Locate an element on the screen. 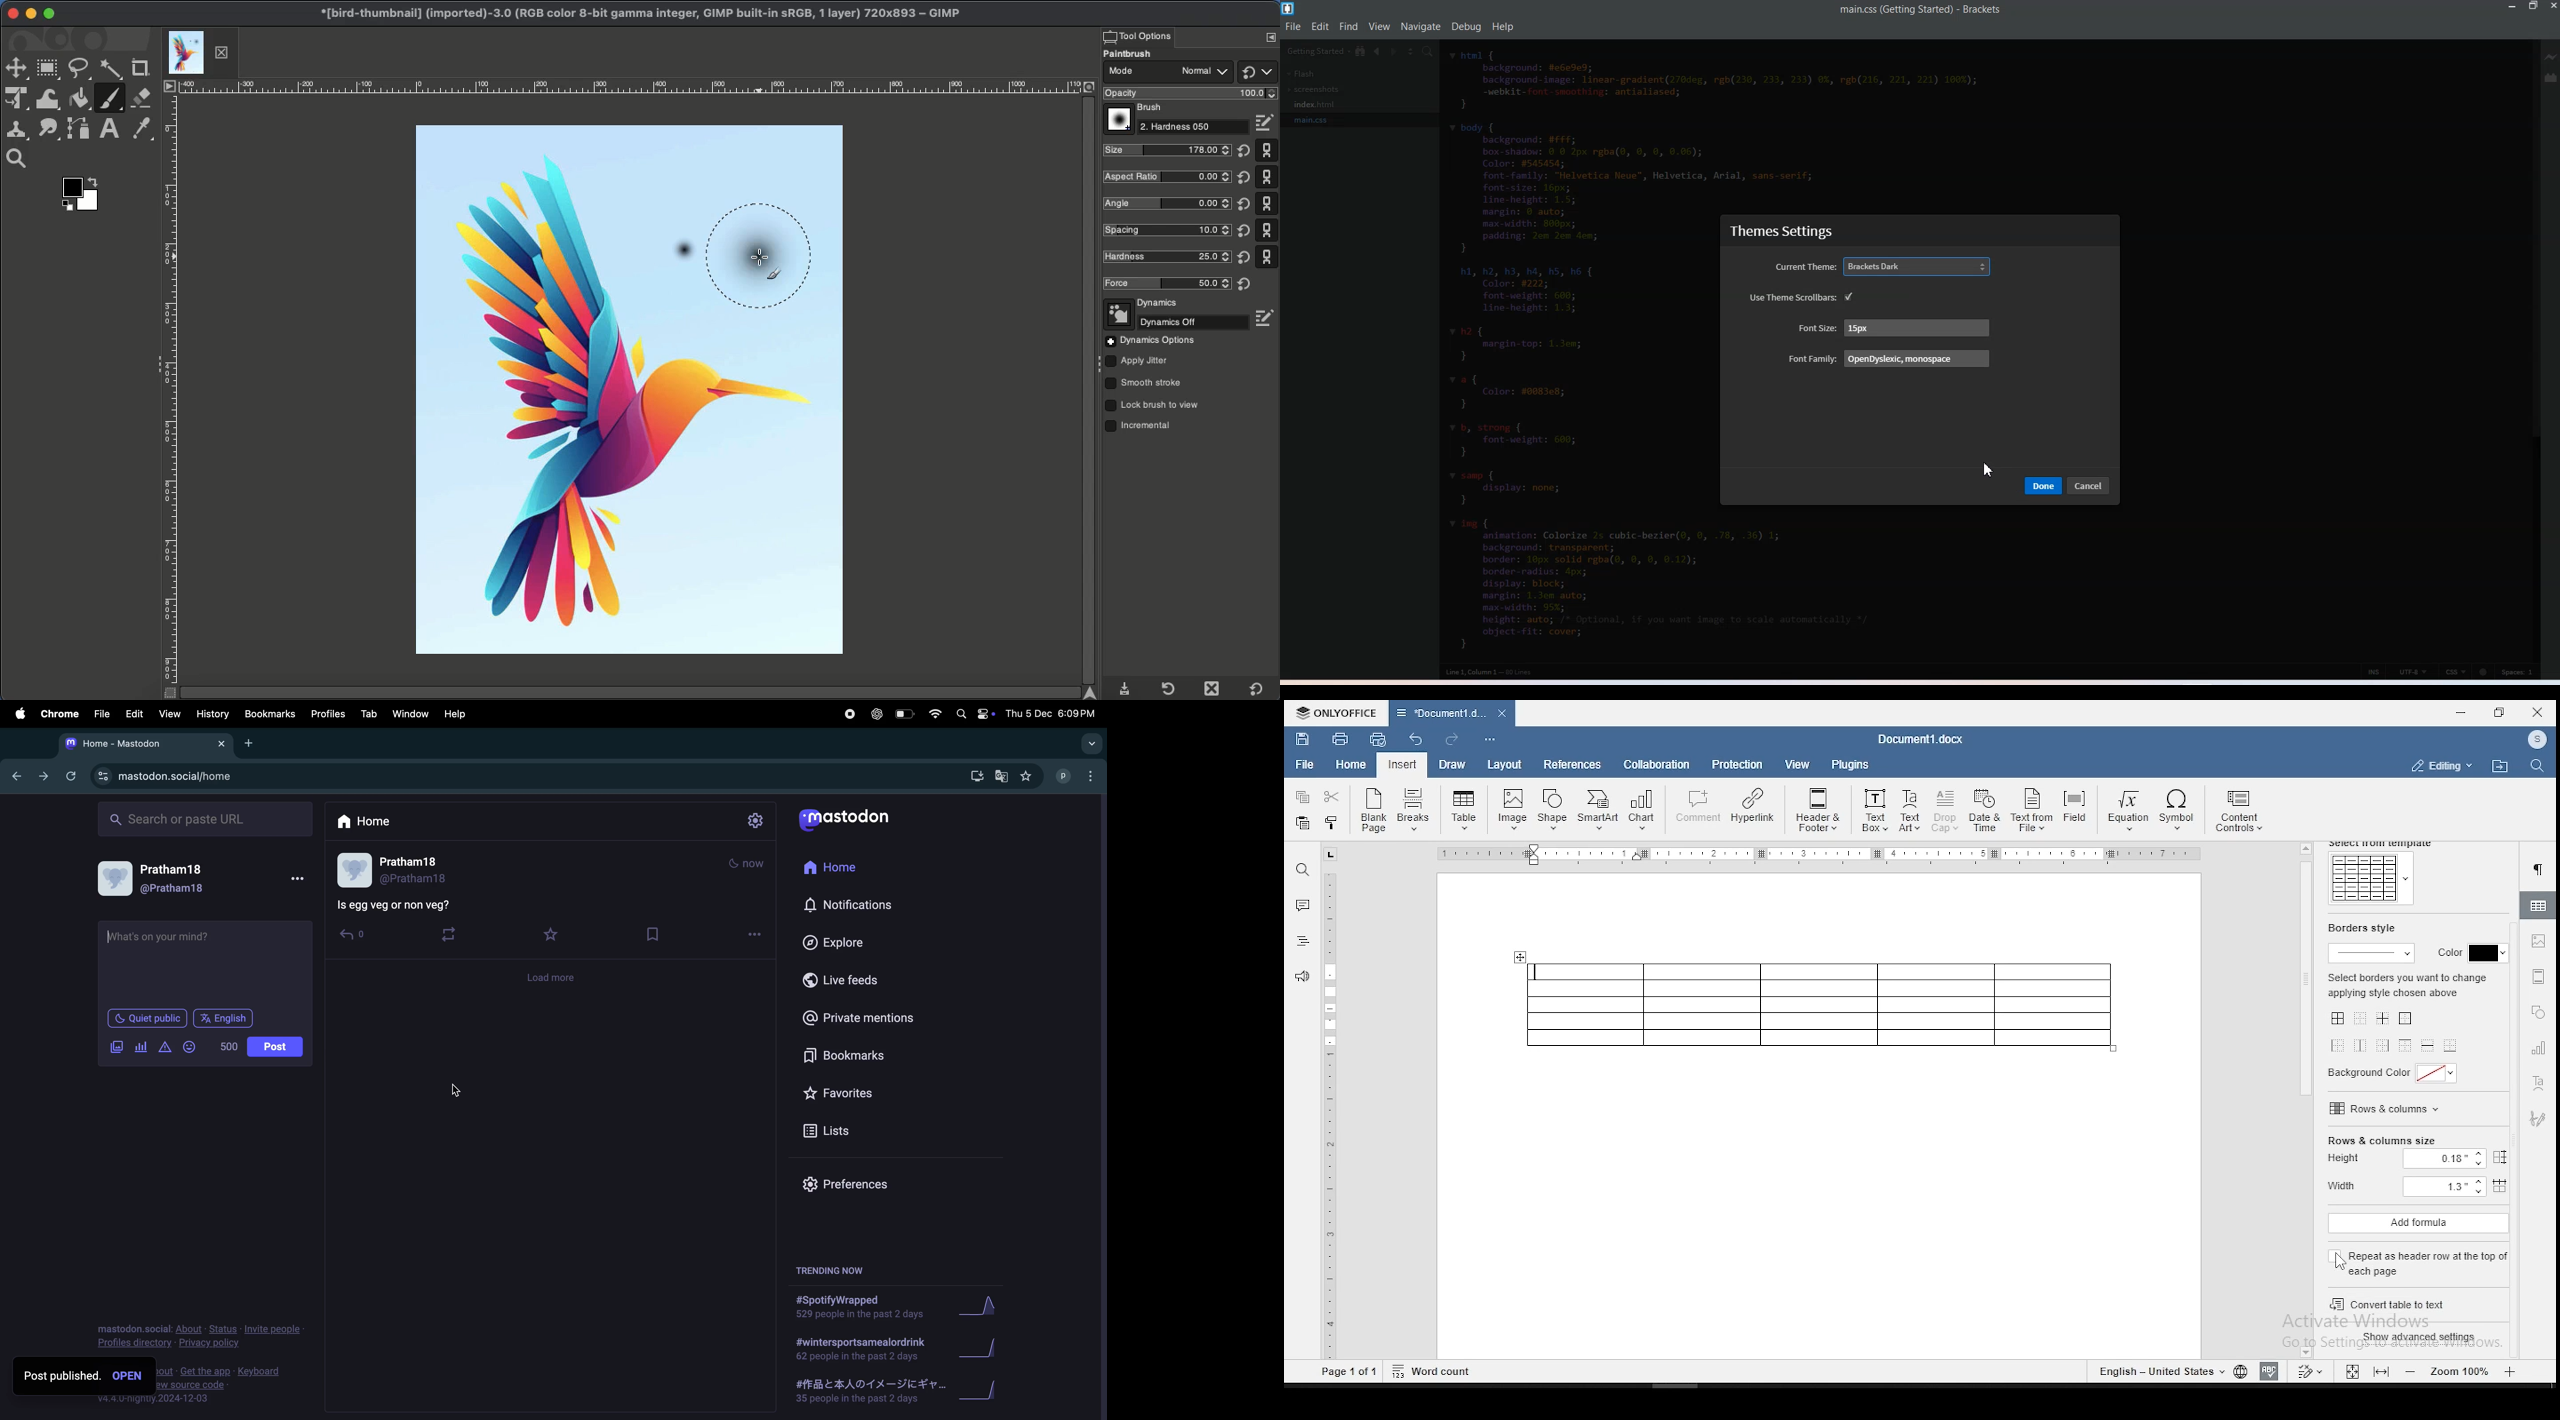  file is located at coordinates (1307, 766).